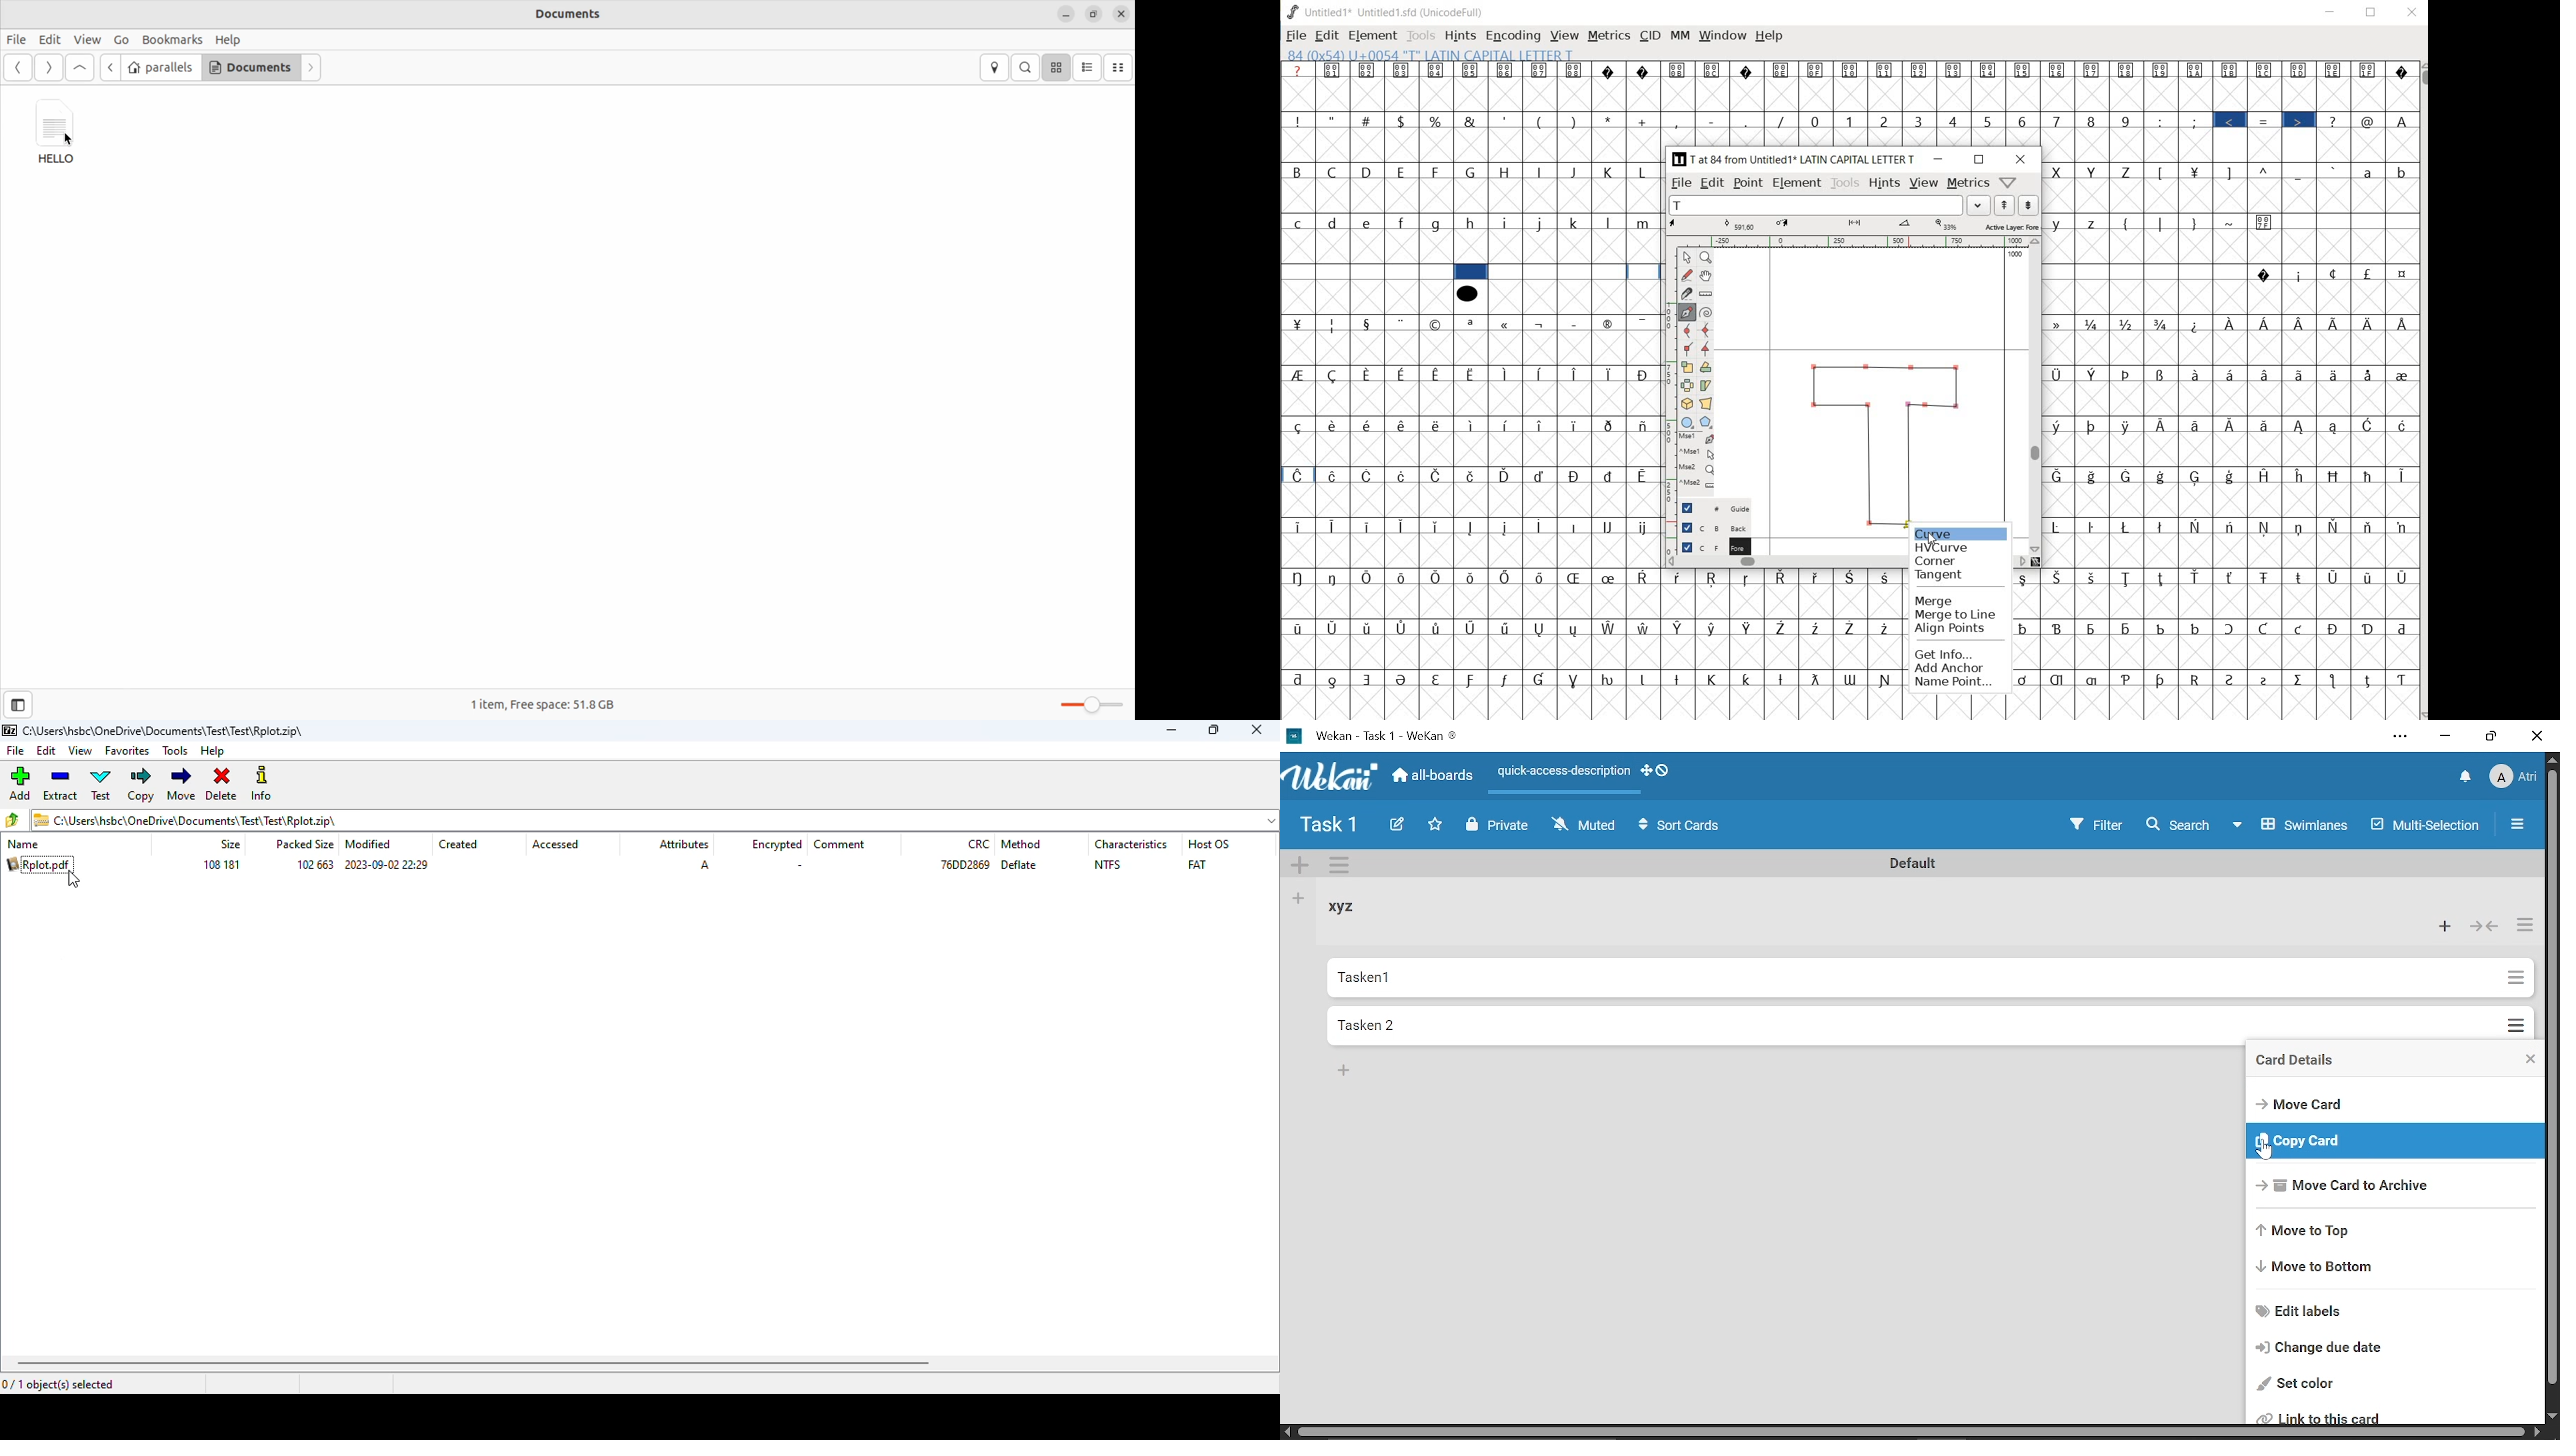 This screenshot has width=2576, height=1456. What do you see at coordinates (2130, 628) in the screenshot?
I see `Symbol` at bounding box center [2130, 628].